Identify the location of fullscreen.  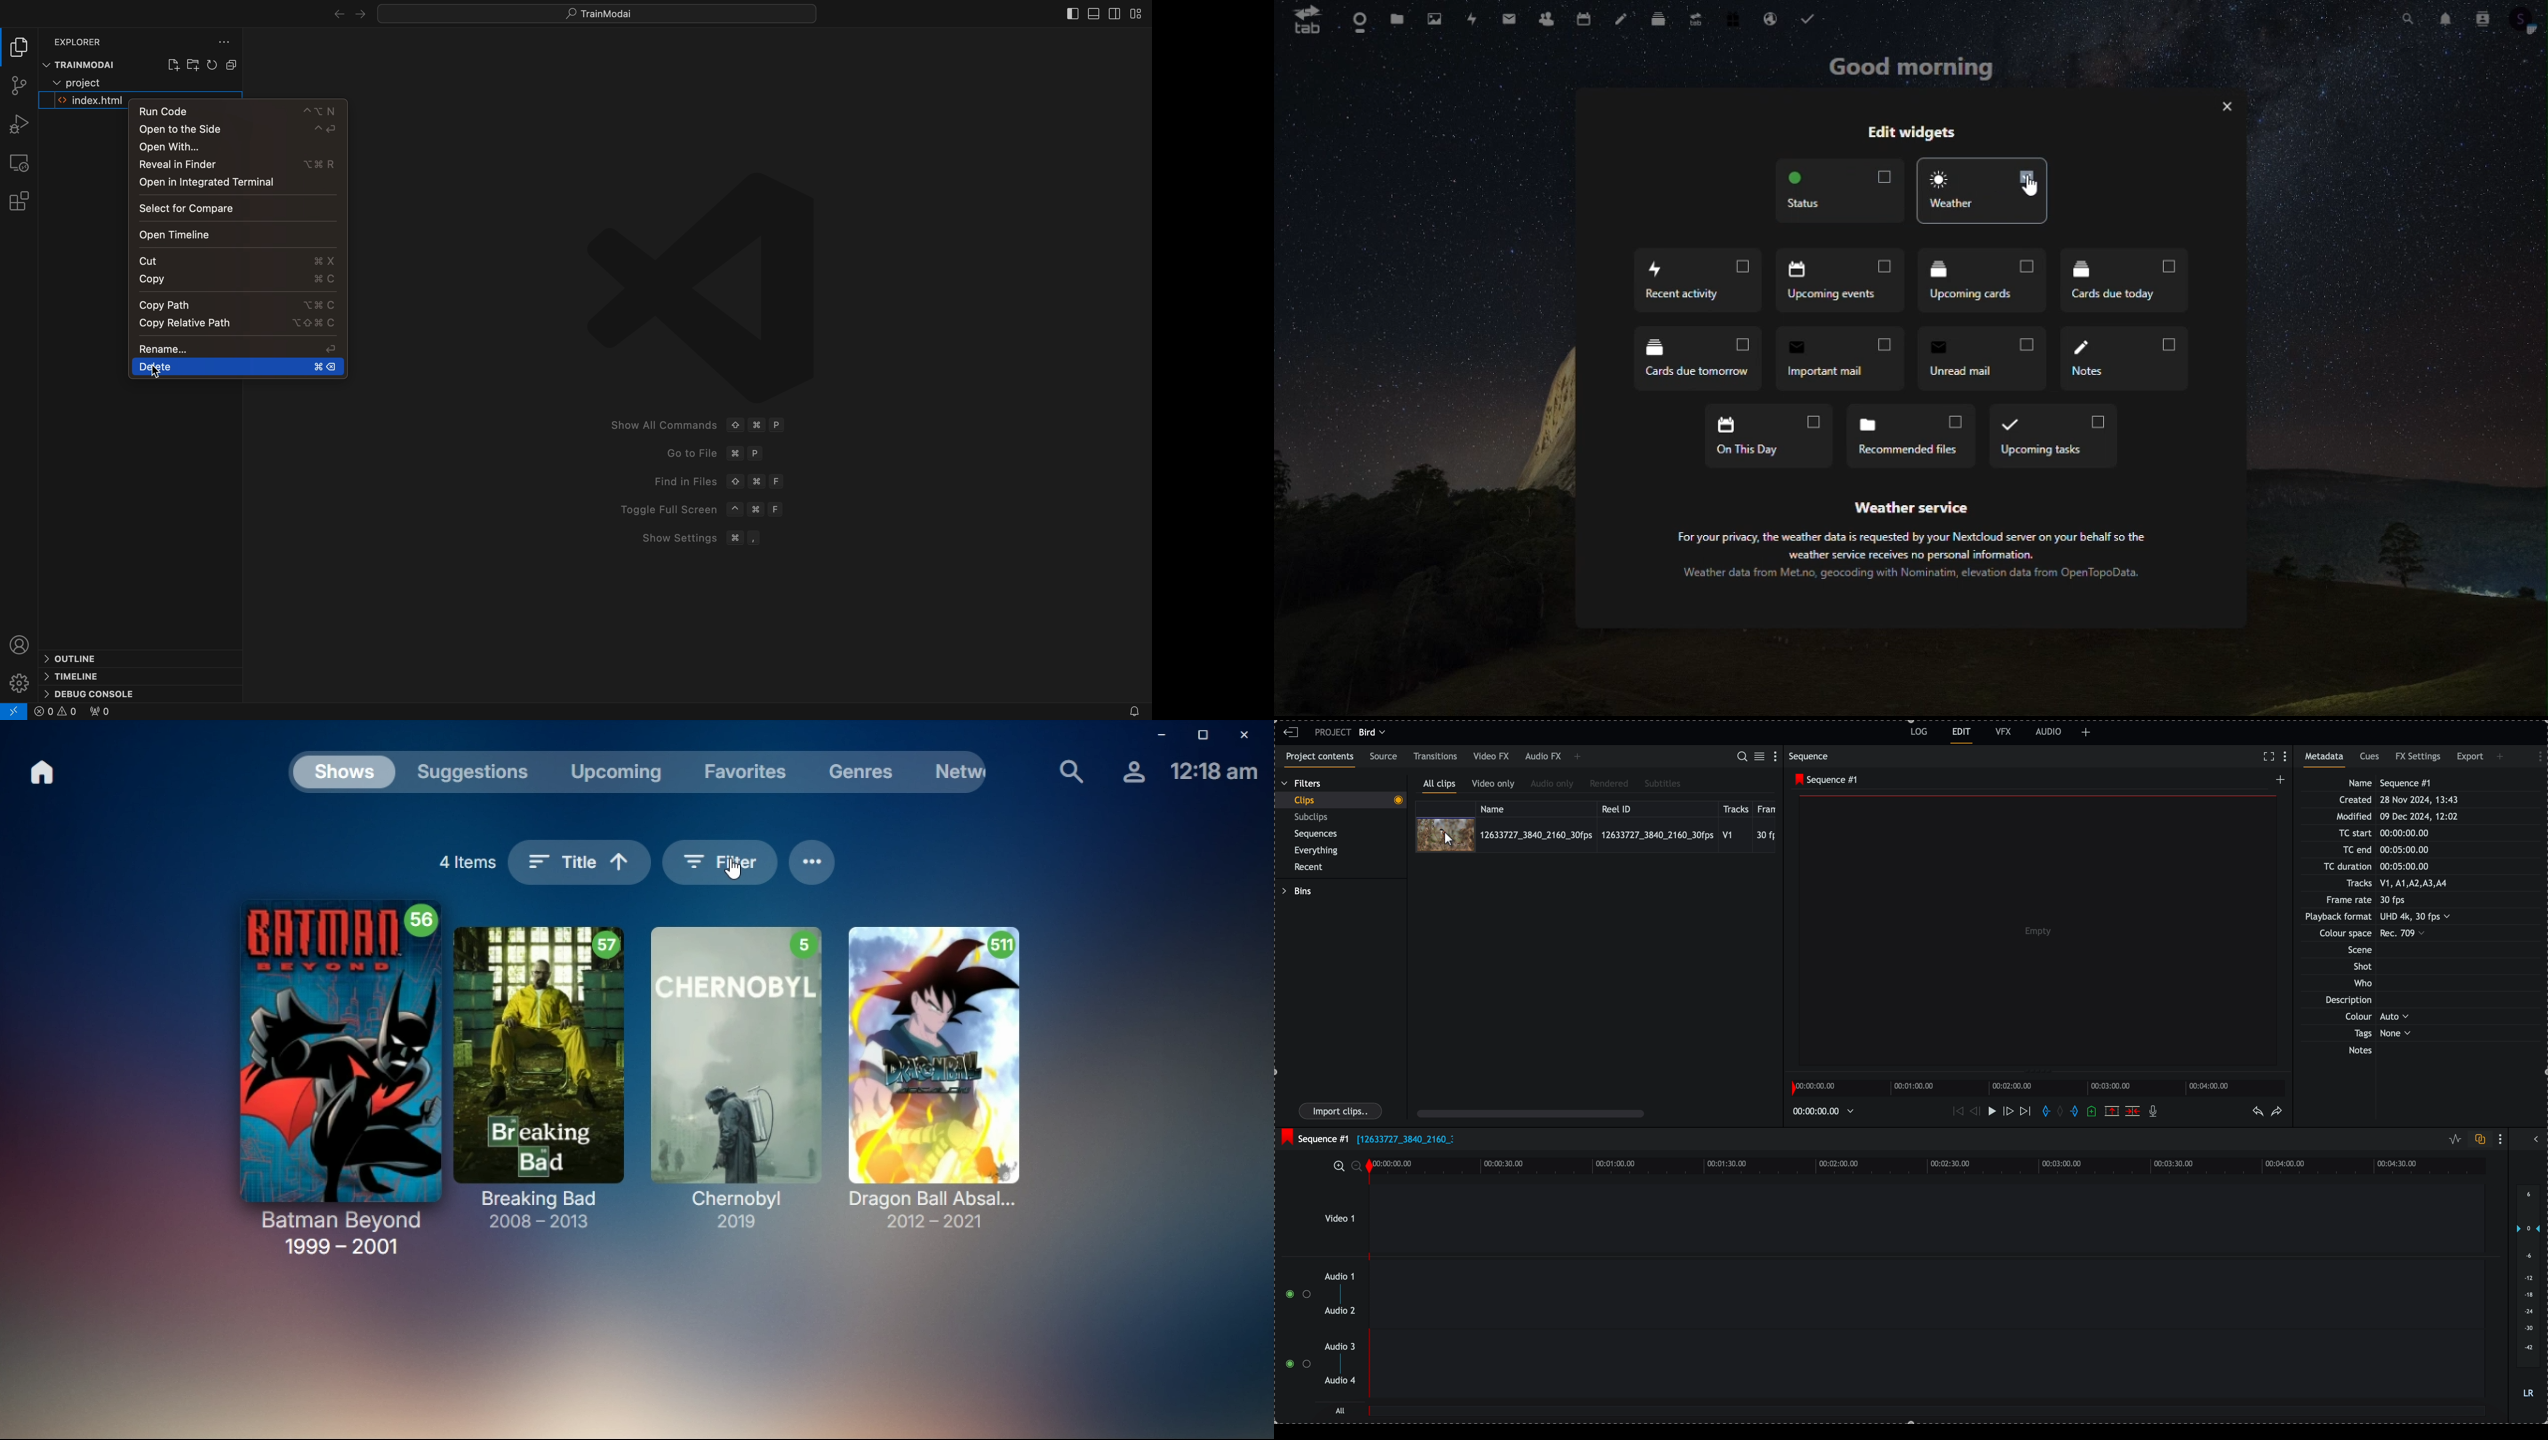
(2269, 756).